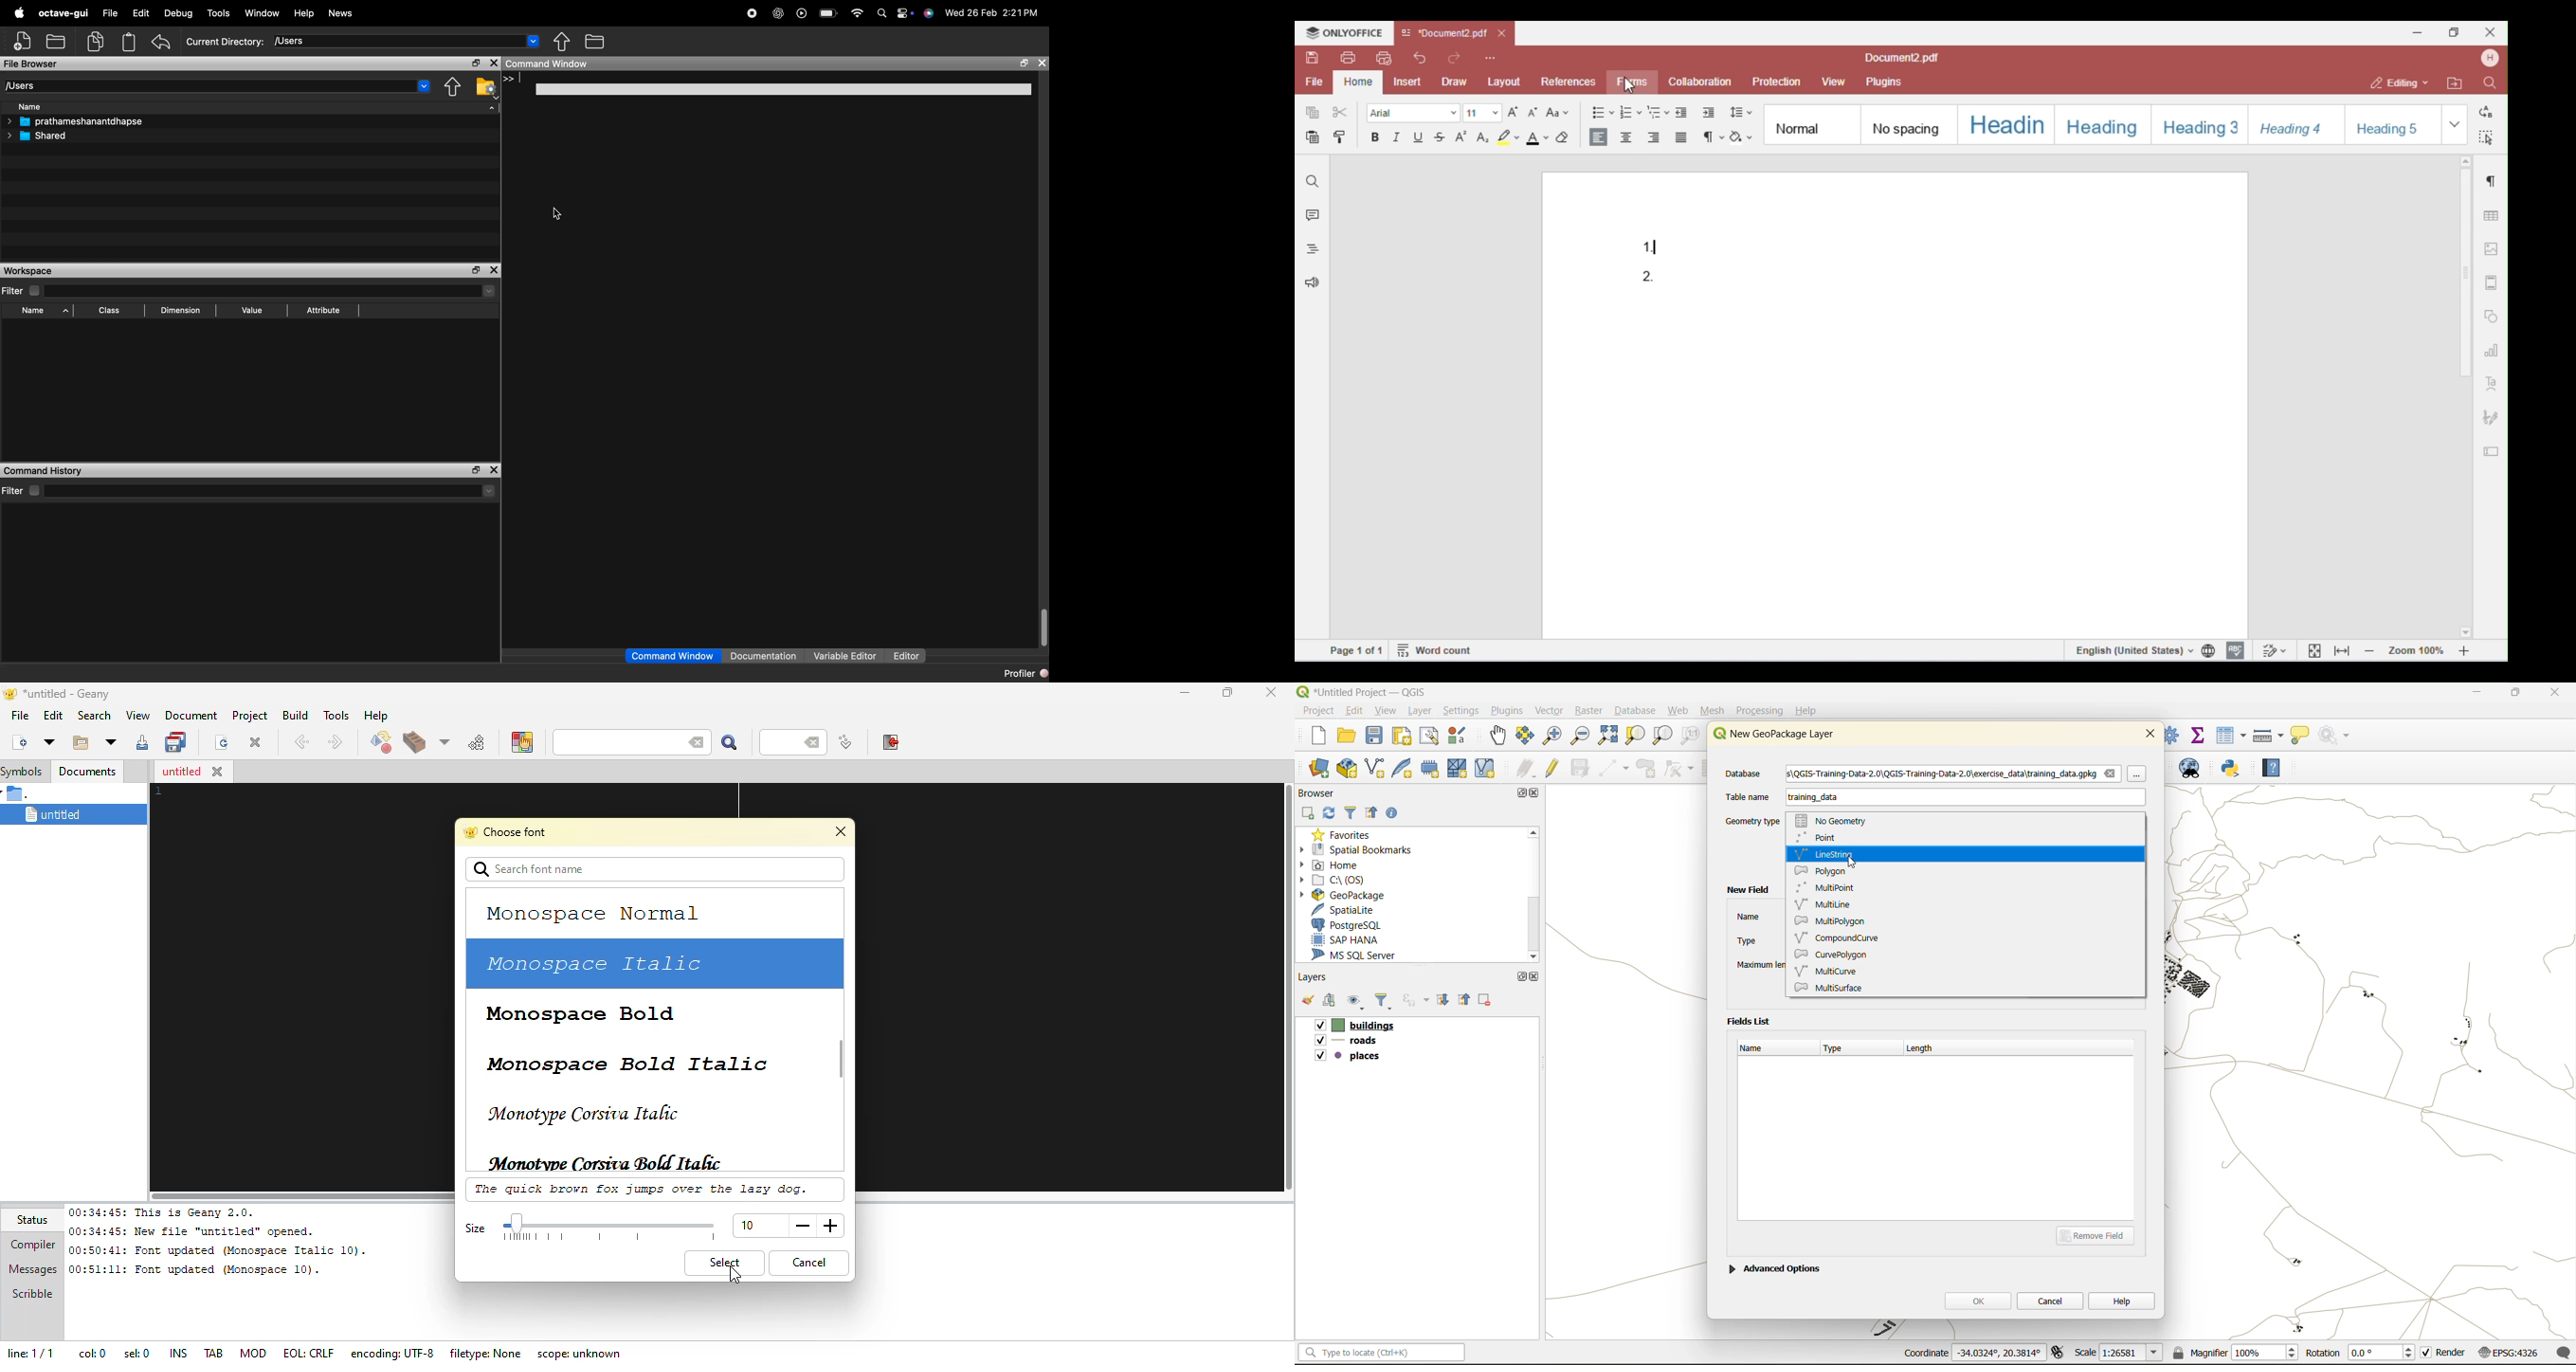 The height and width of the screenshot is (1372, 2576). What do you see at coordinates (643, 1192) in the screenshot?
I see `the quick brown fox jumps over the lazy dog.` at bounding box center [643, 1192].